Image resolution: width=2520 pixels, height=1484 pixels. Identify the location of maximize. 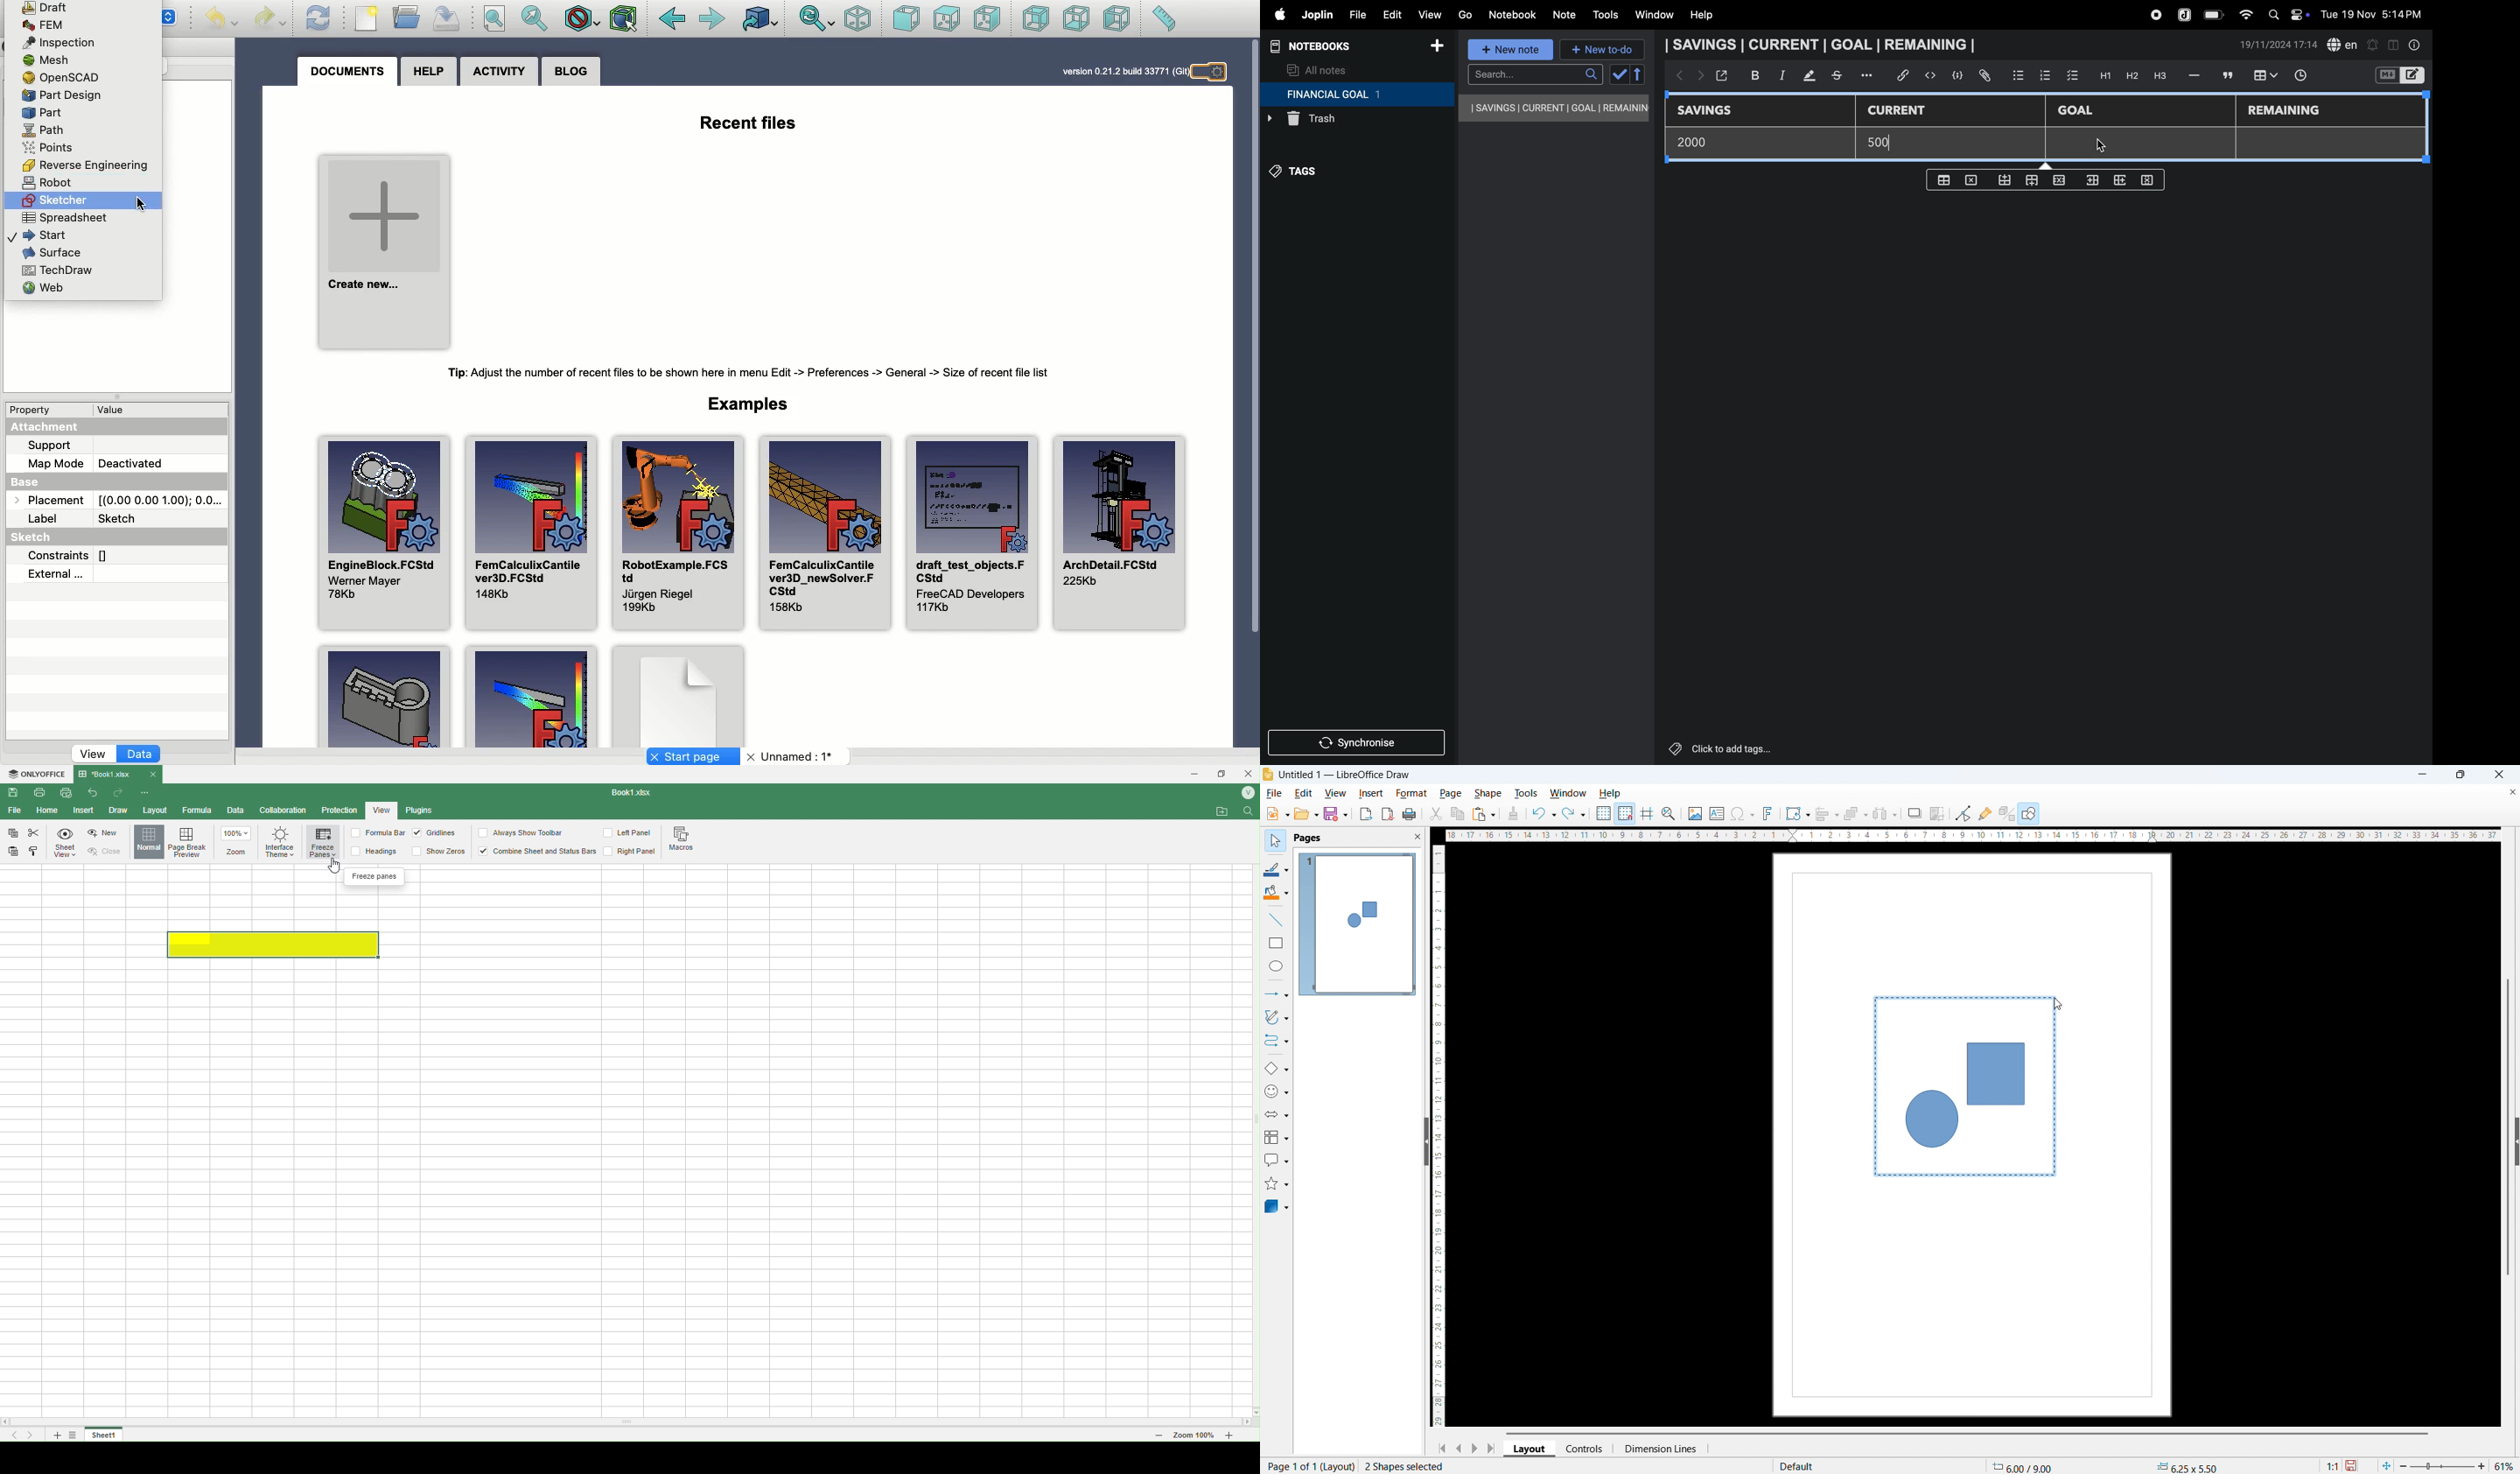
(2462, 775).